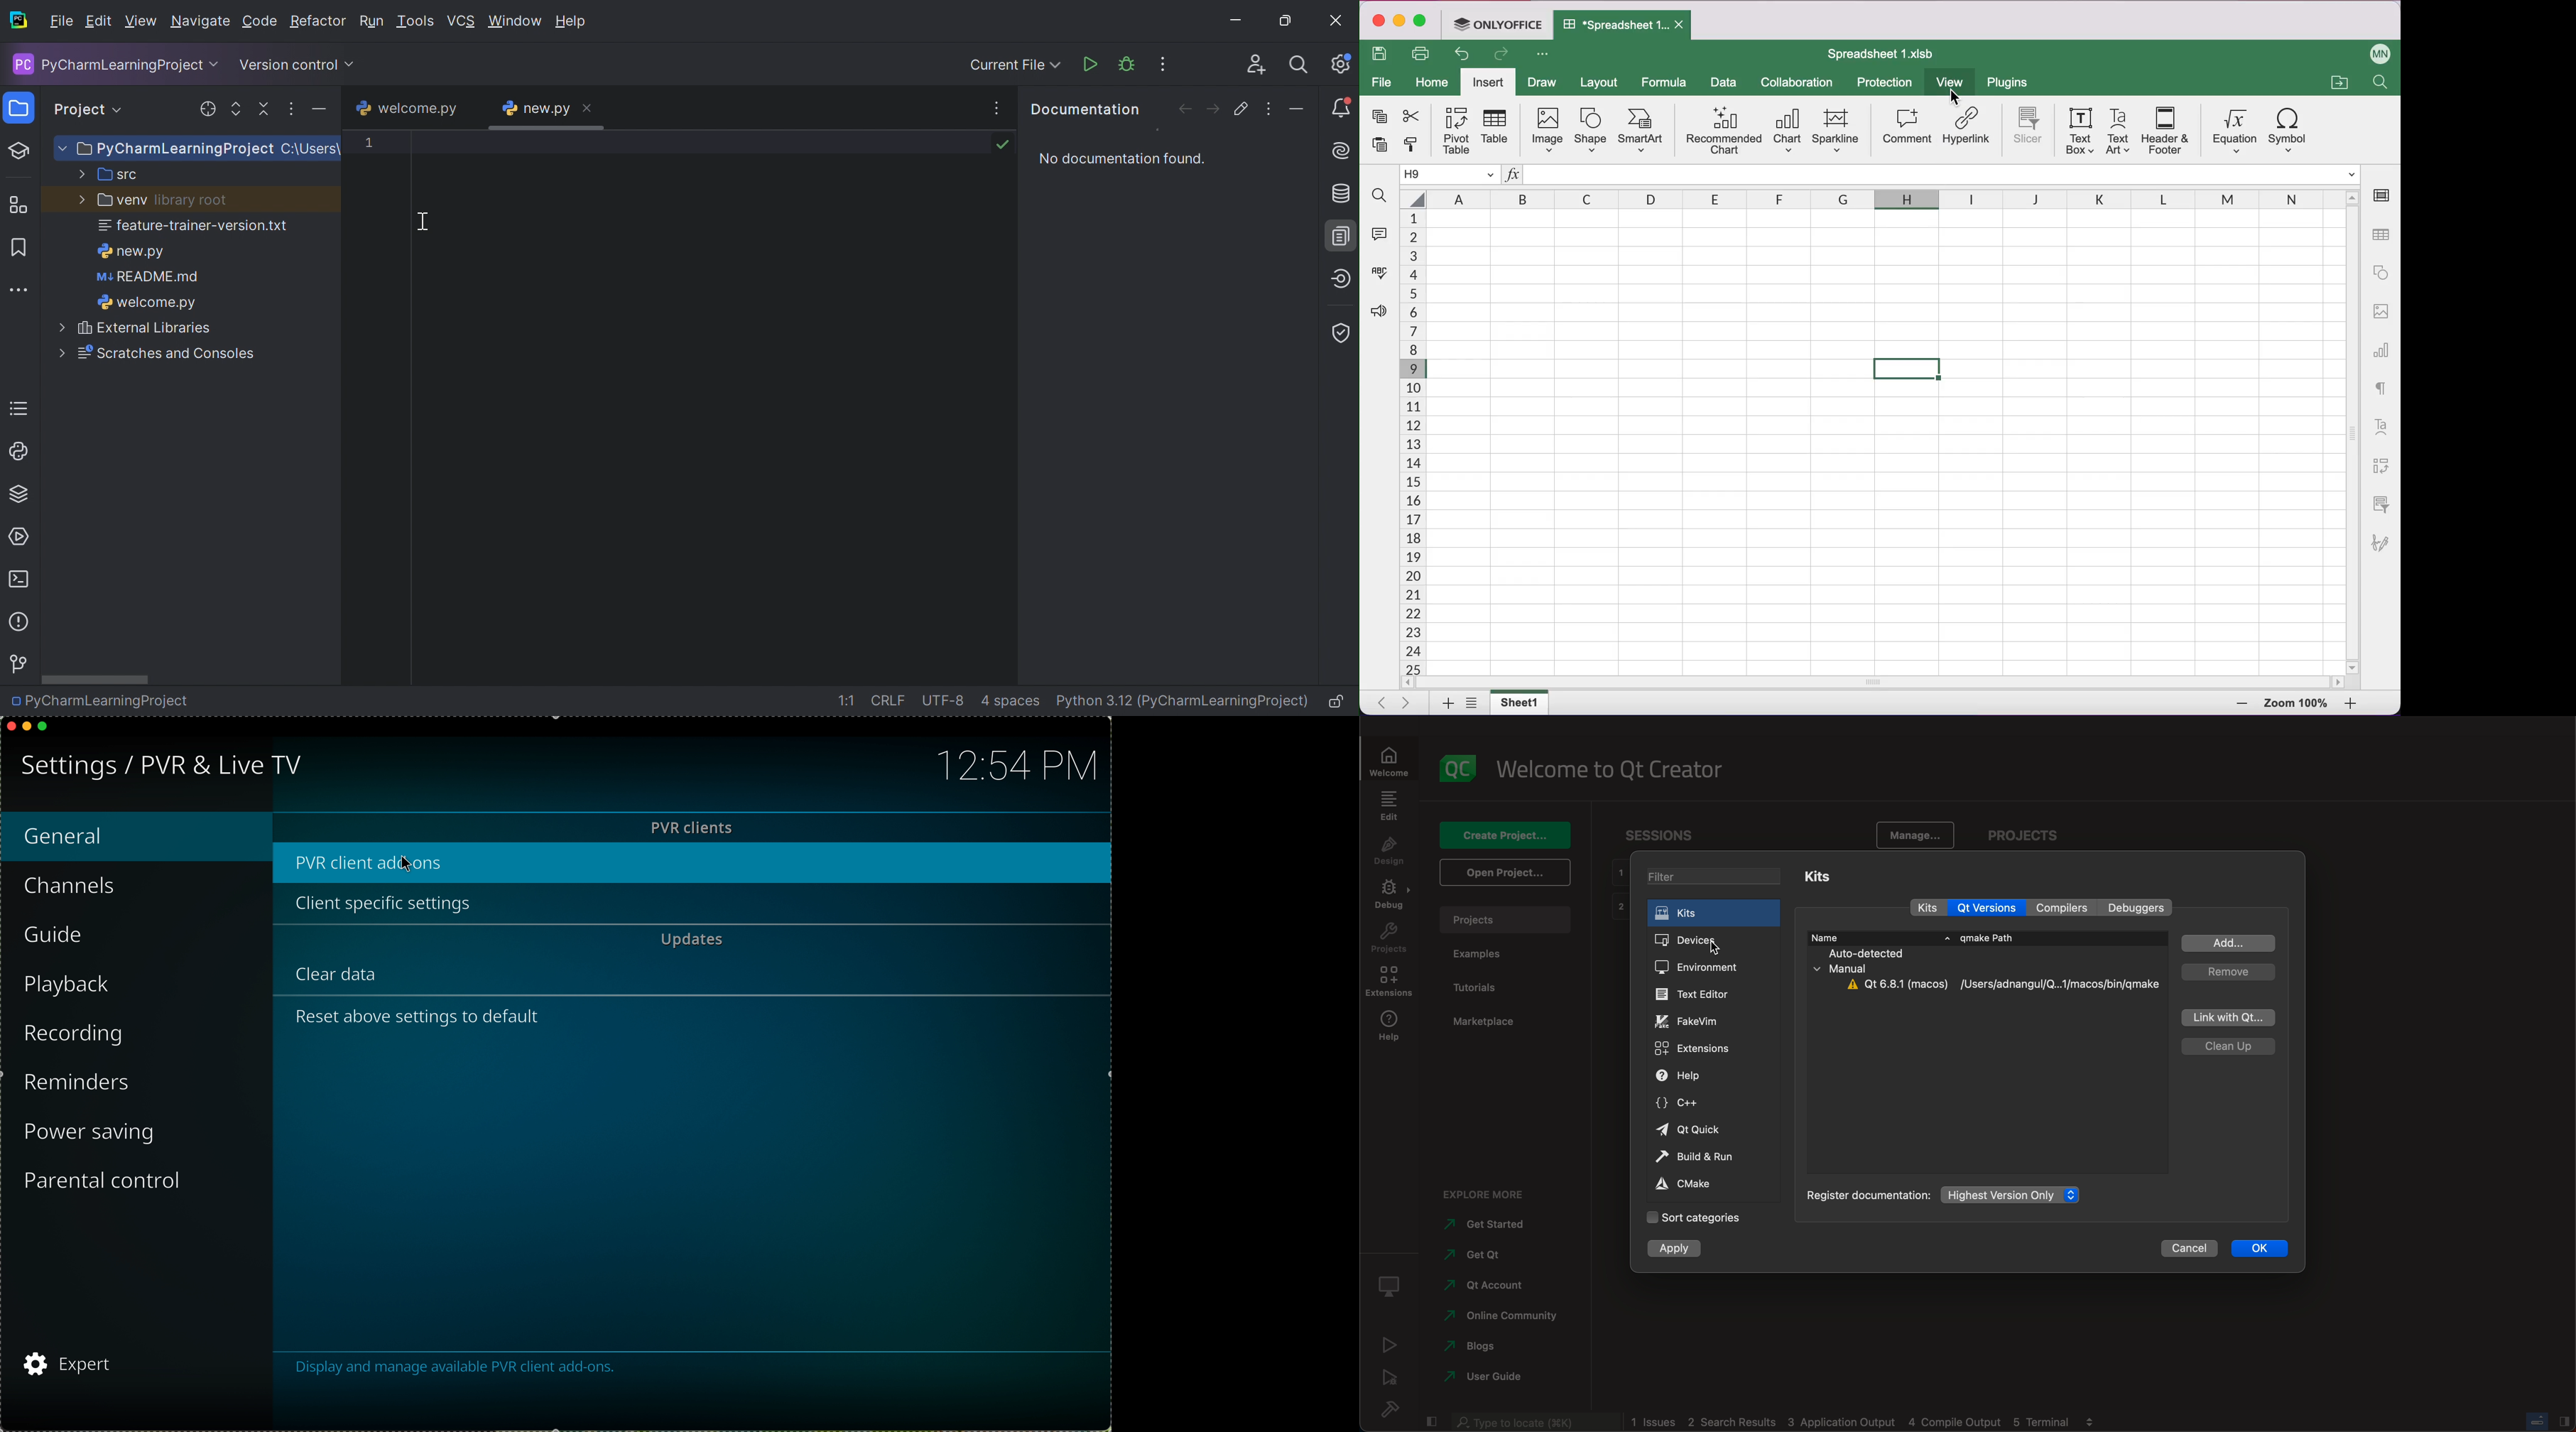 The height and width of the screenshot is (1456, 2576). I want to click on text art, so click(2383, 426).